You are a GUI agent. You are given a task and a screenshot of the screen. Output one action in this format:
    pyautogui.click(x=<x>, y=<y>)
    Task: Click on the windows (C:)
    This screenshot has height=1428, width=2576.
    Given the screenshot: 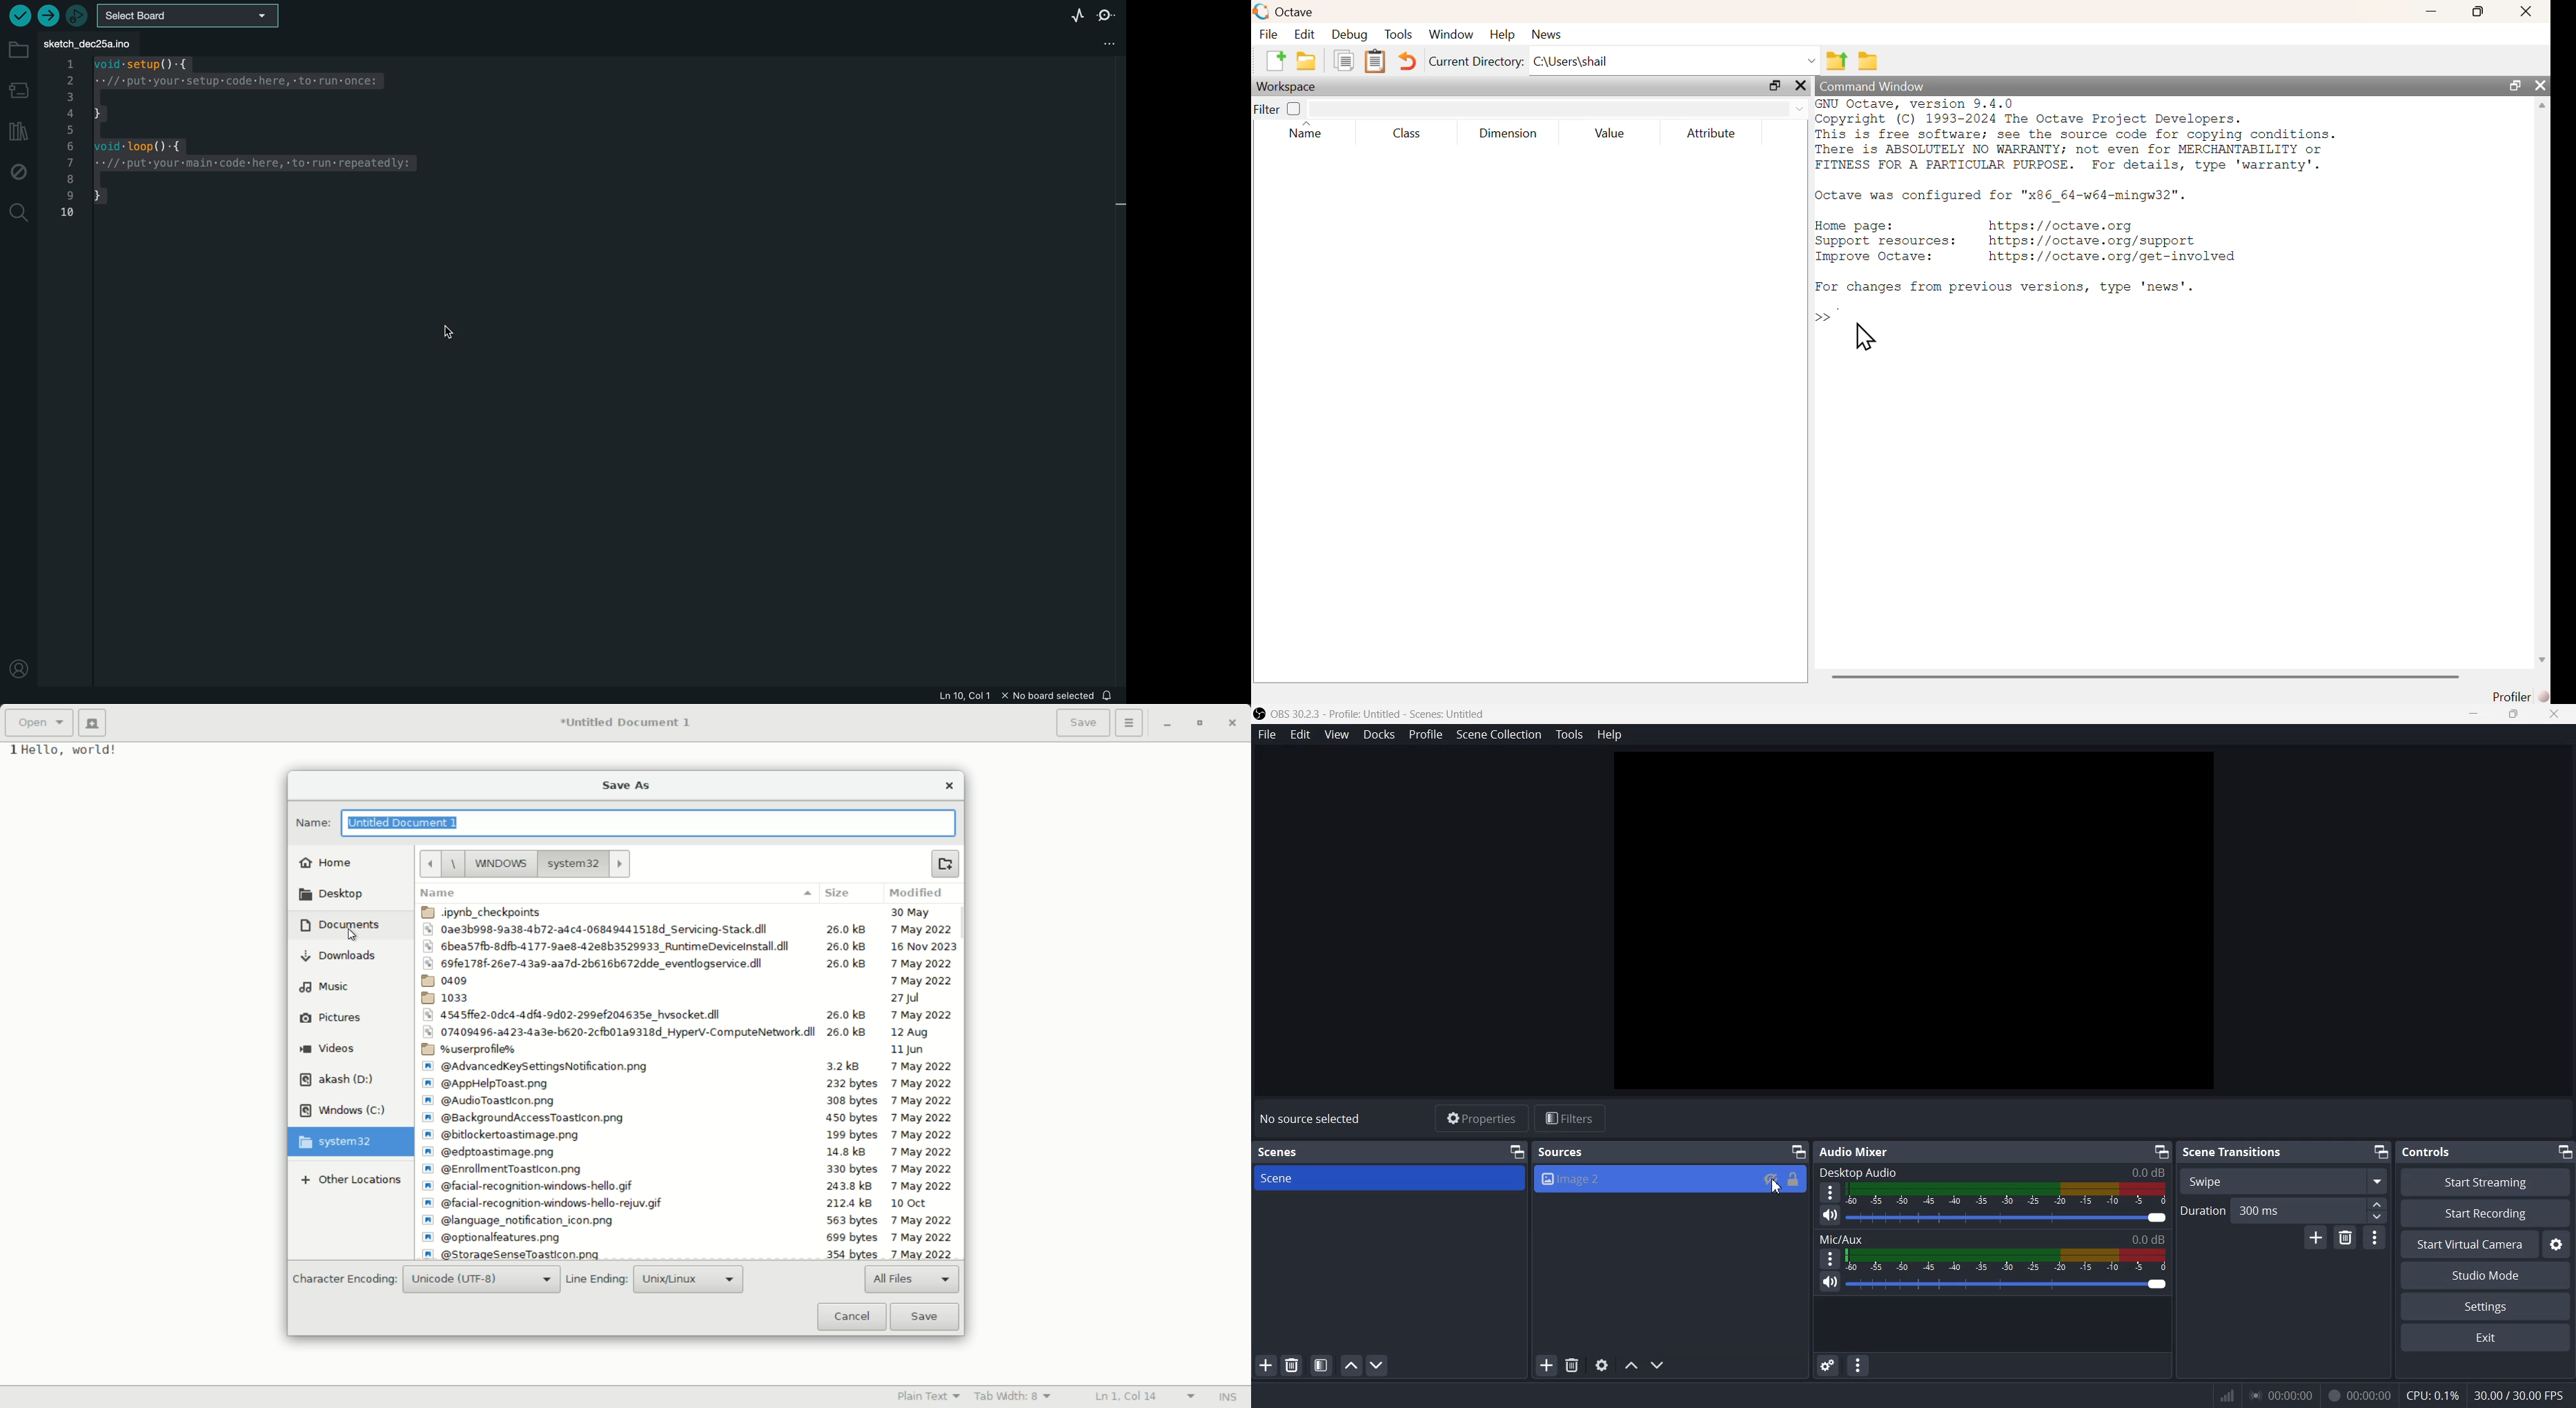 What is the action you would take?
    pyautogui.click(x=343, y=1111)
    